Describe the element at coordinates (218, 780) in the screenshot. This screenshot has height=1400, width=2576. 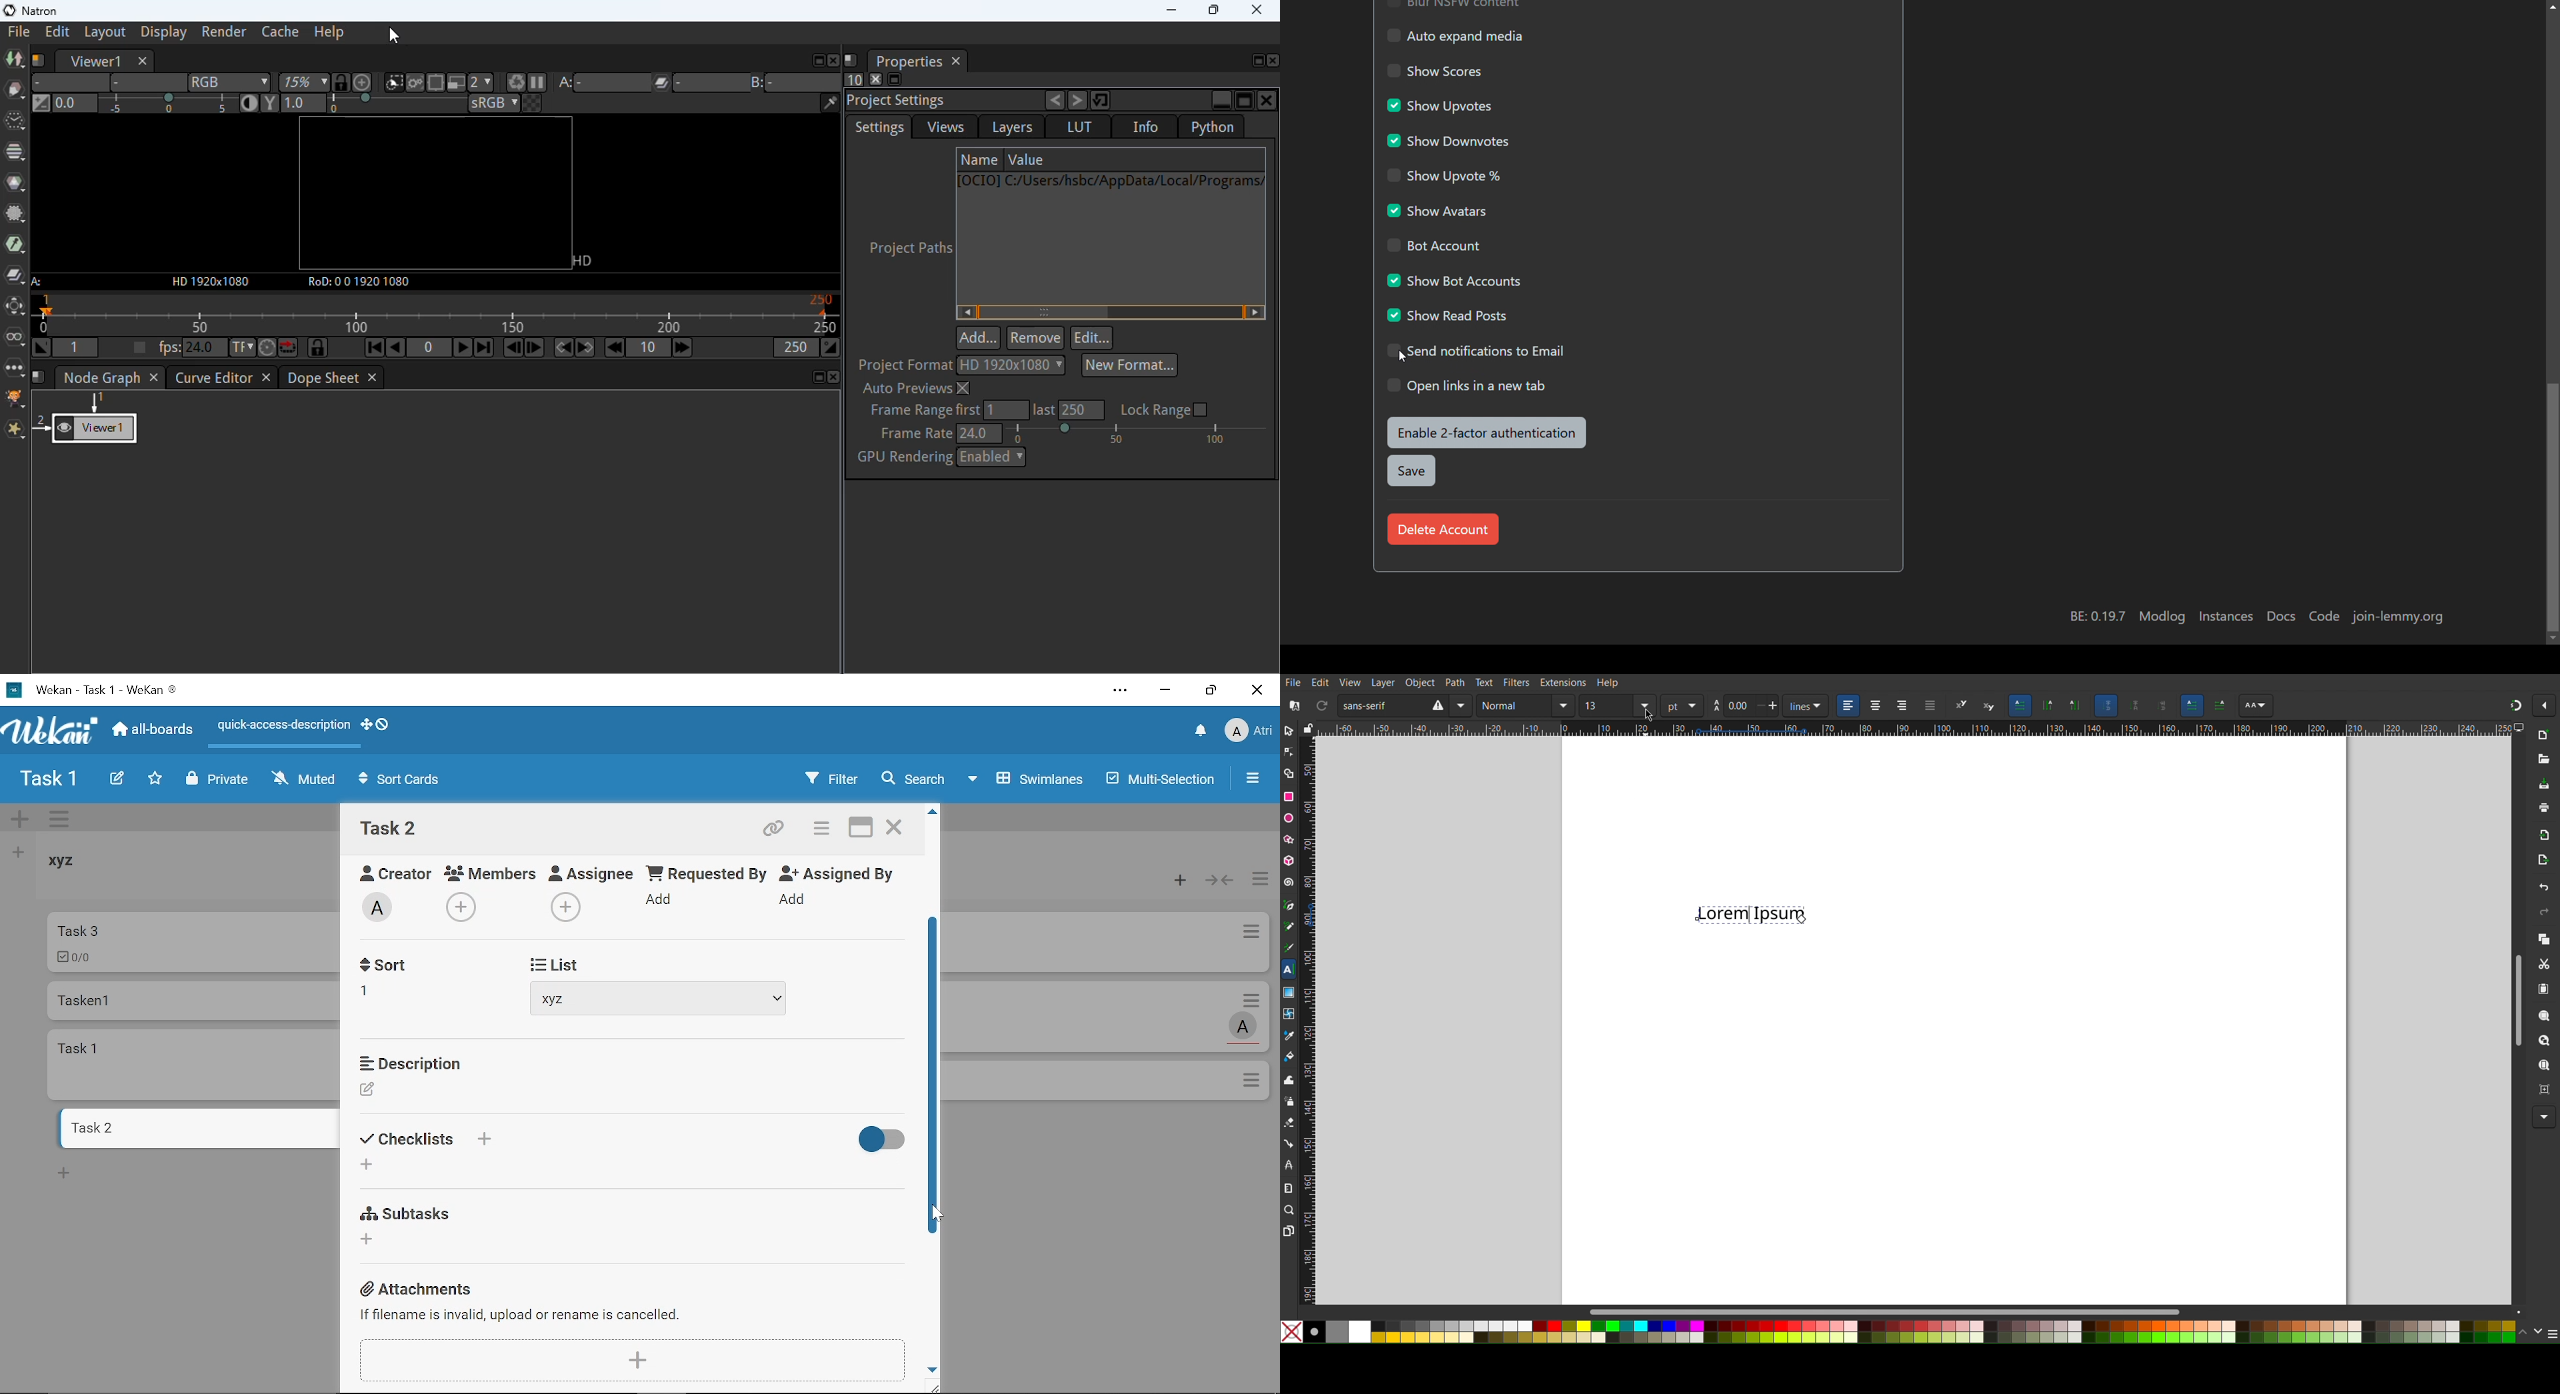
I see `Private` at that location.